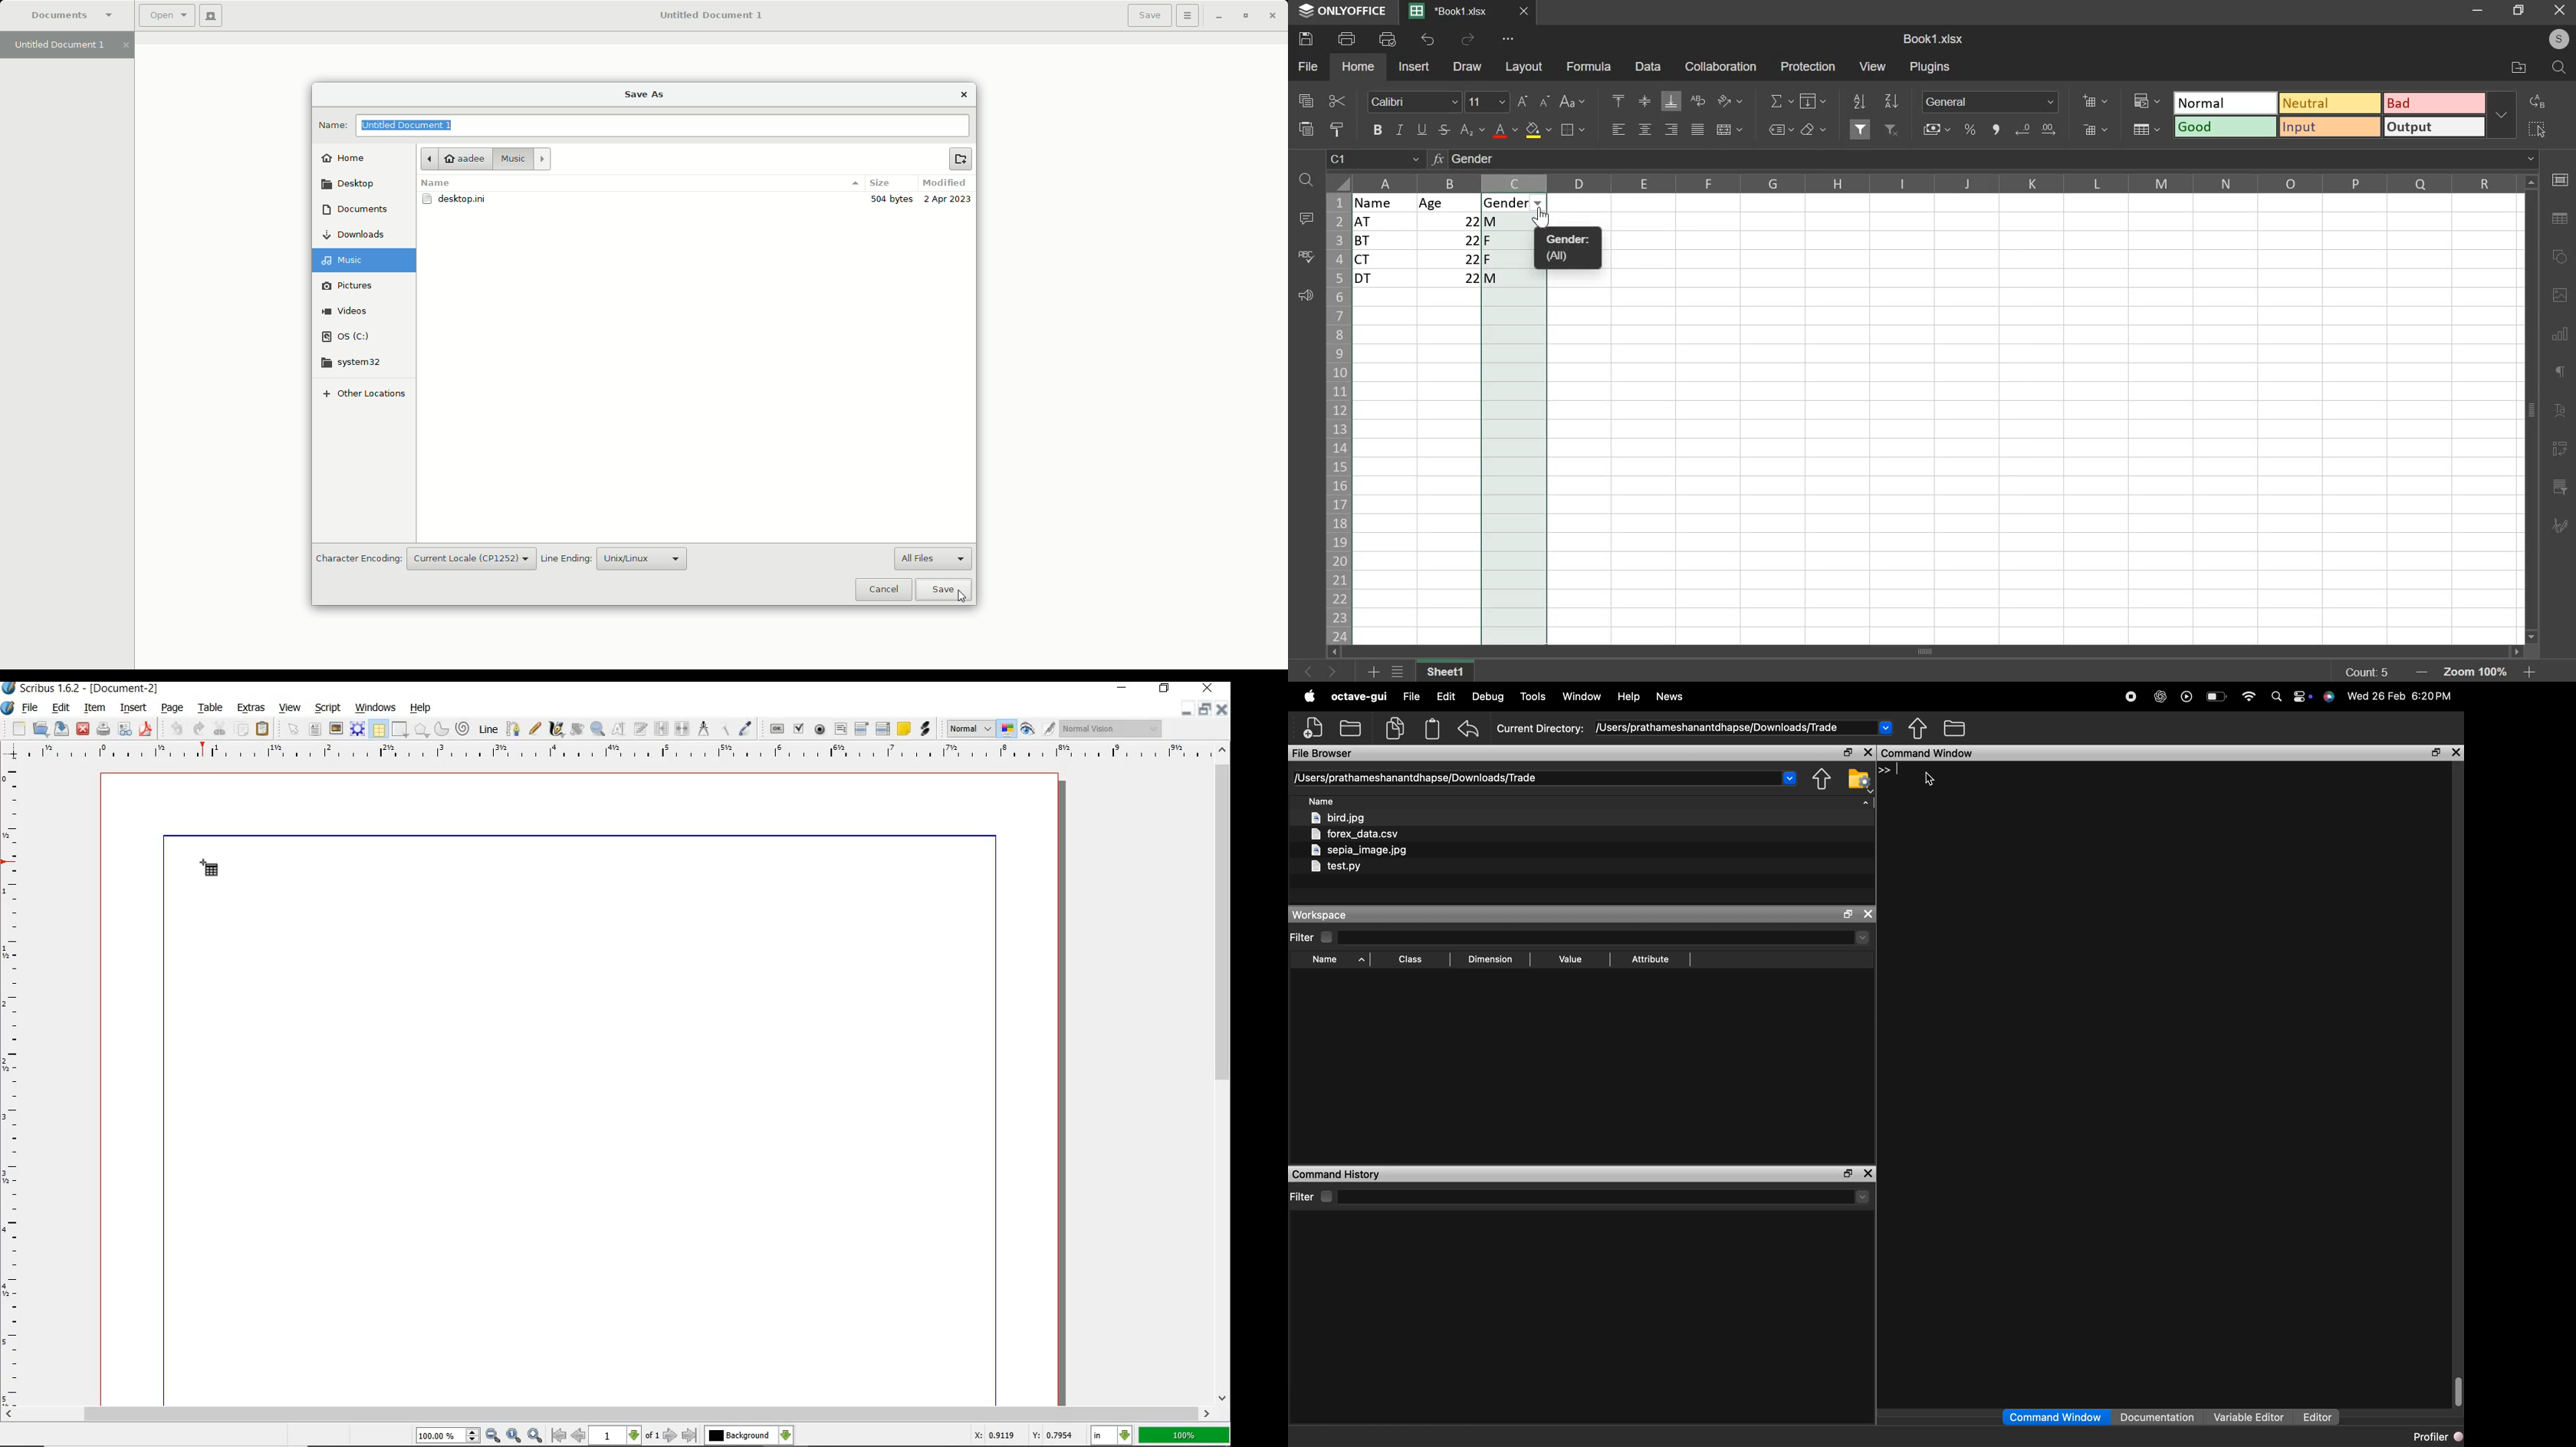 The height and width of the screenshot is (1456, 2576). I want to click on restore, so click(1205, 709).